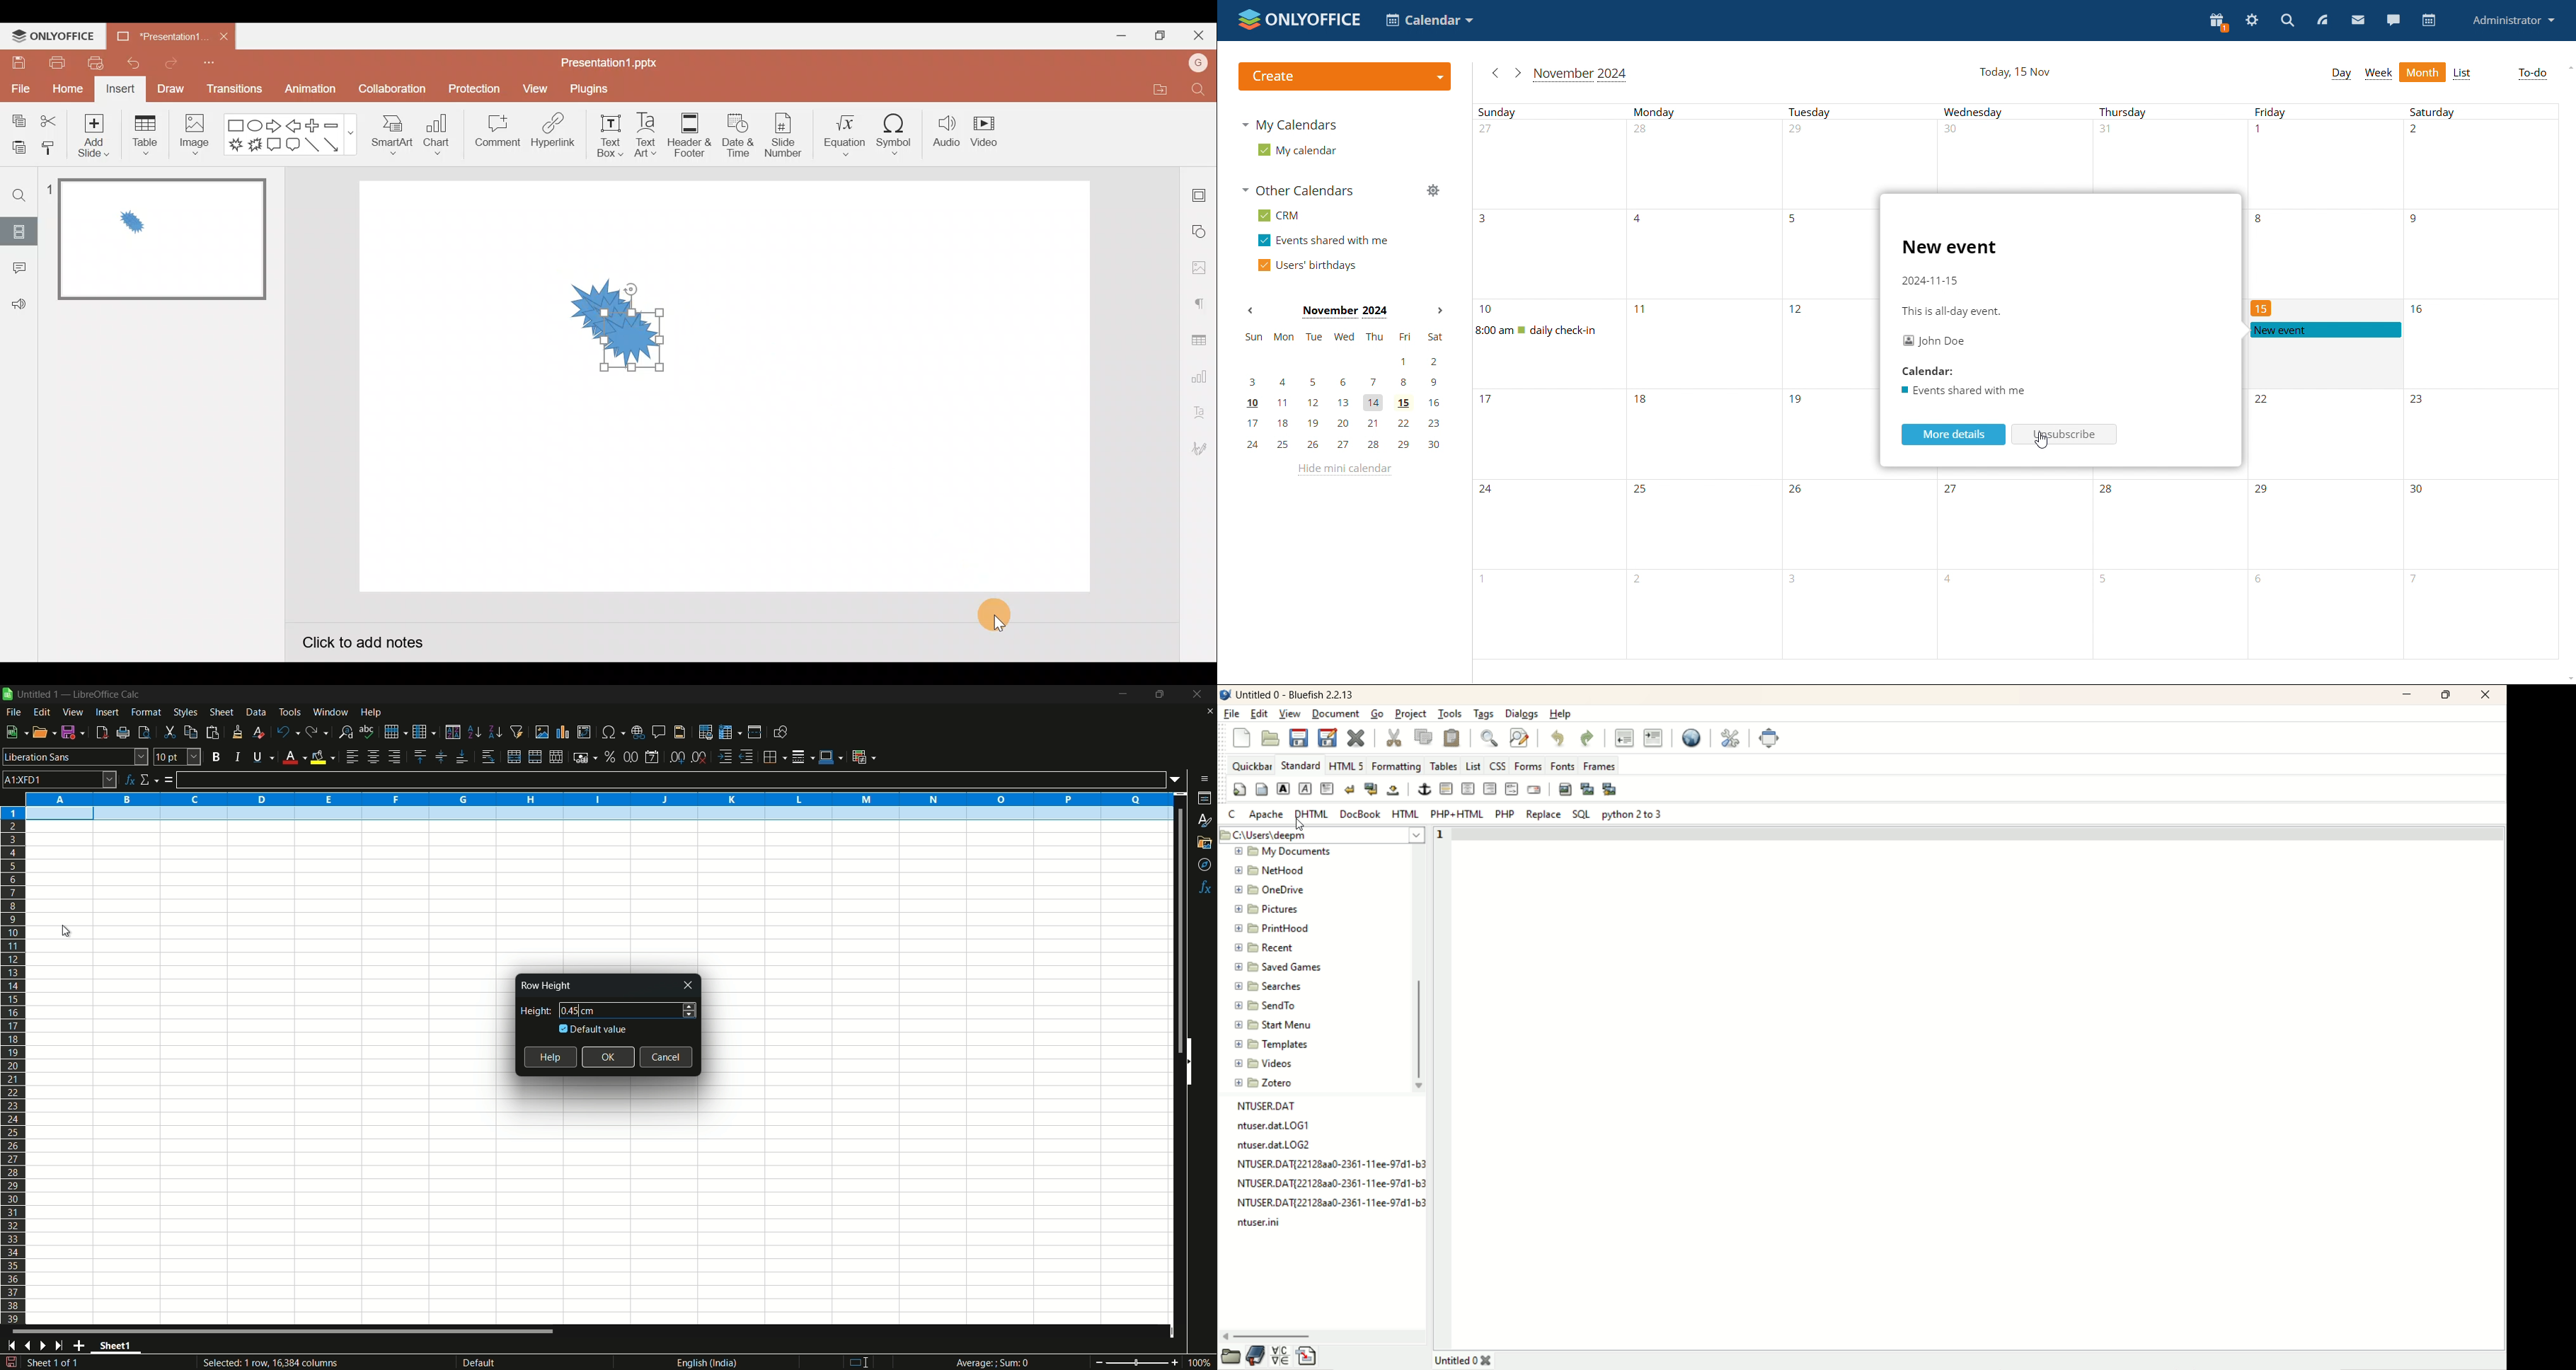  Describe the element at coordinates (268, 1362) in the screenshot. I see `Selected: 1 row, 16,384 columns` at that location.